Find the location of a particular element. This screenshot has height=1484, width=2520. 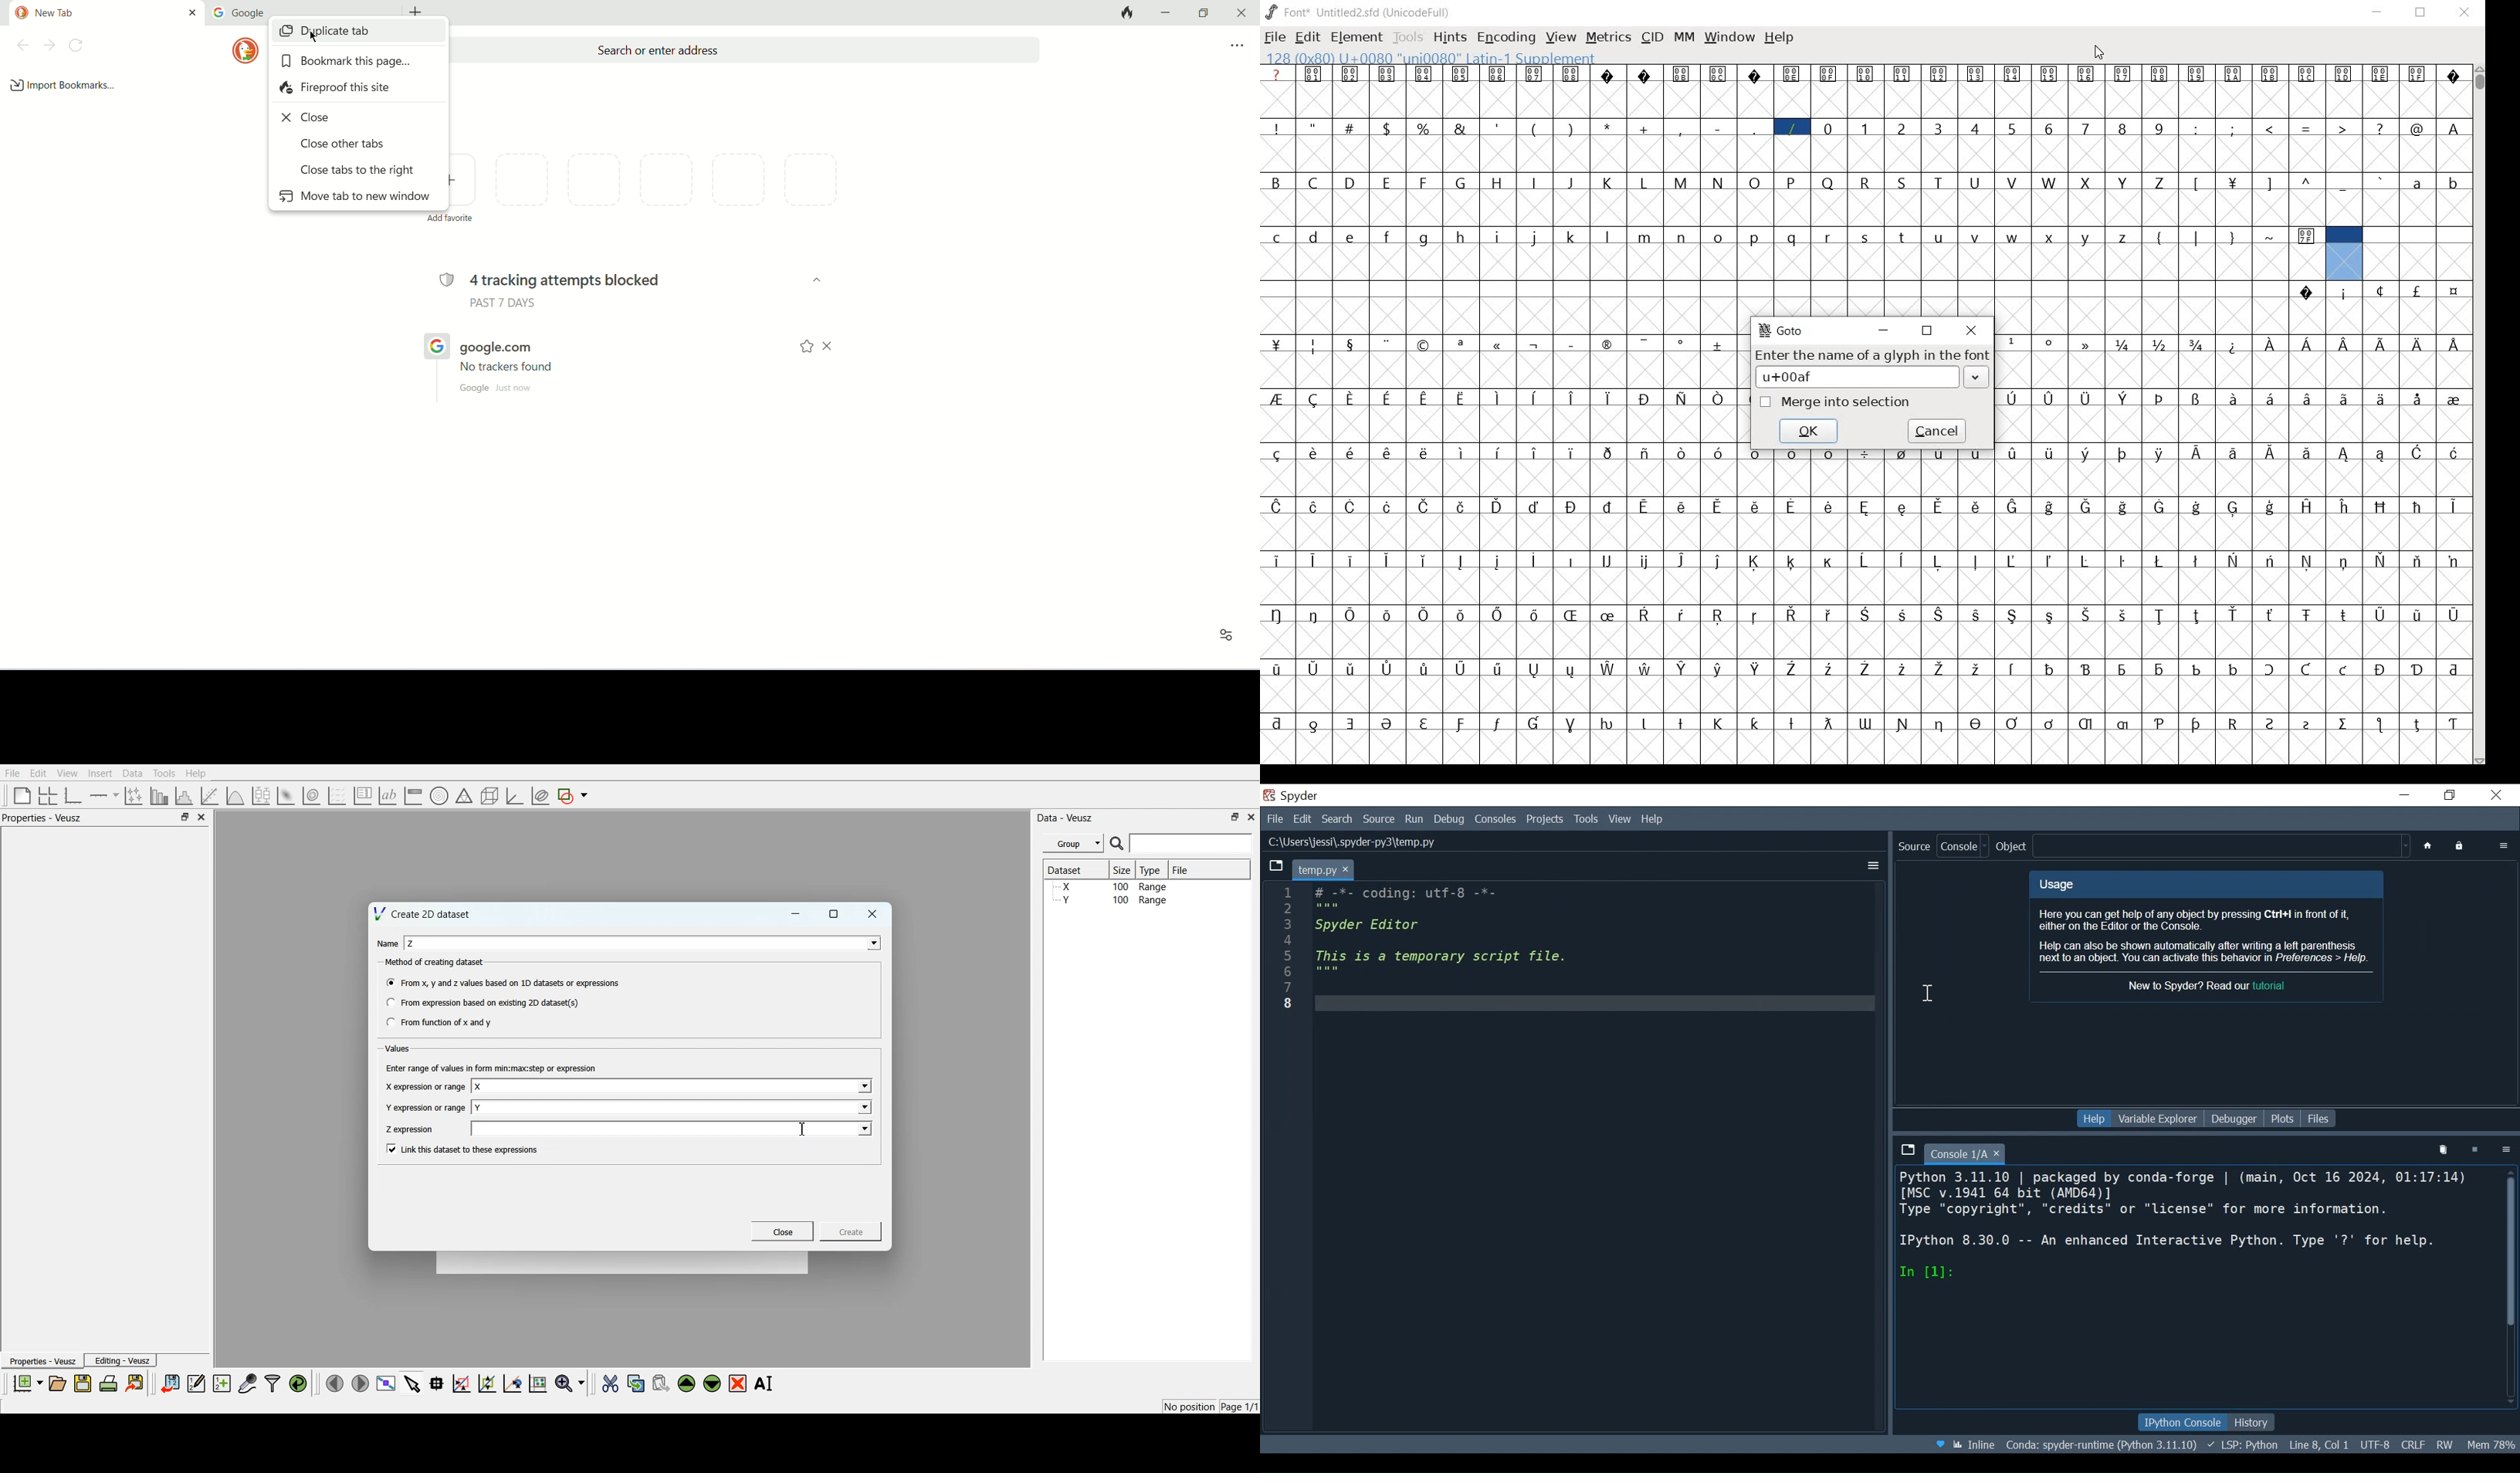

Symbol is located at coordinates (1757, 723).